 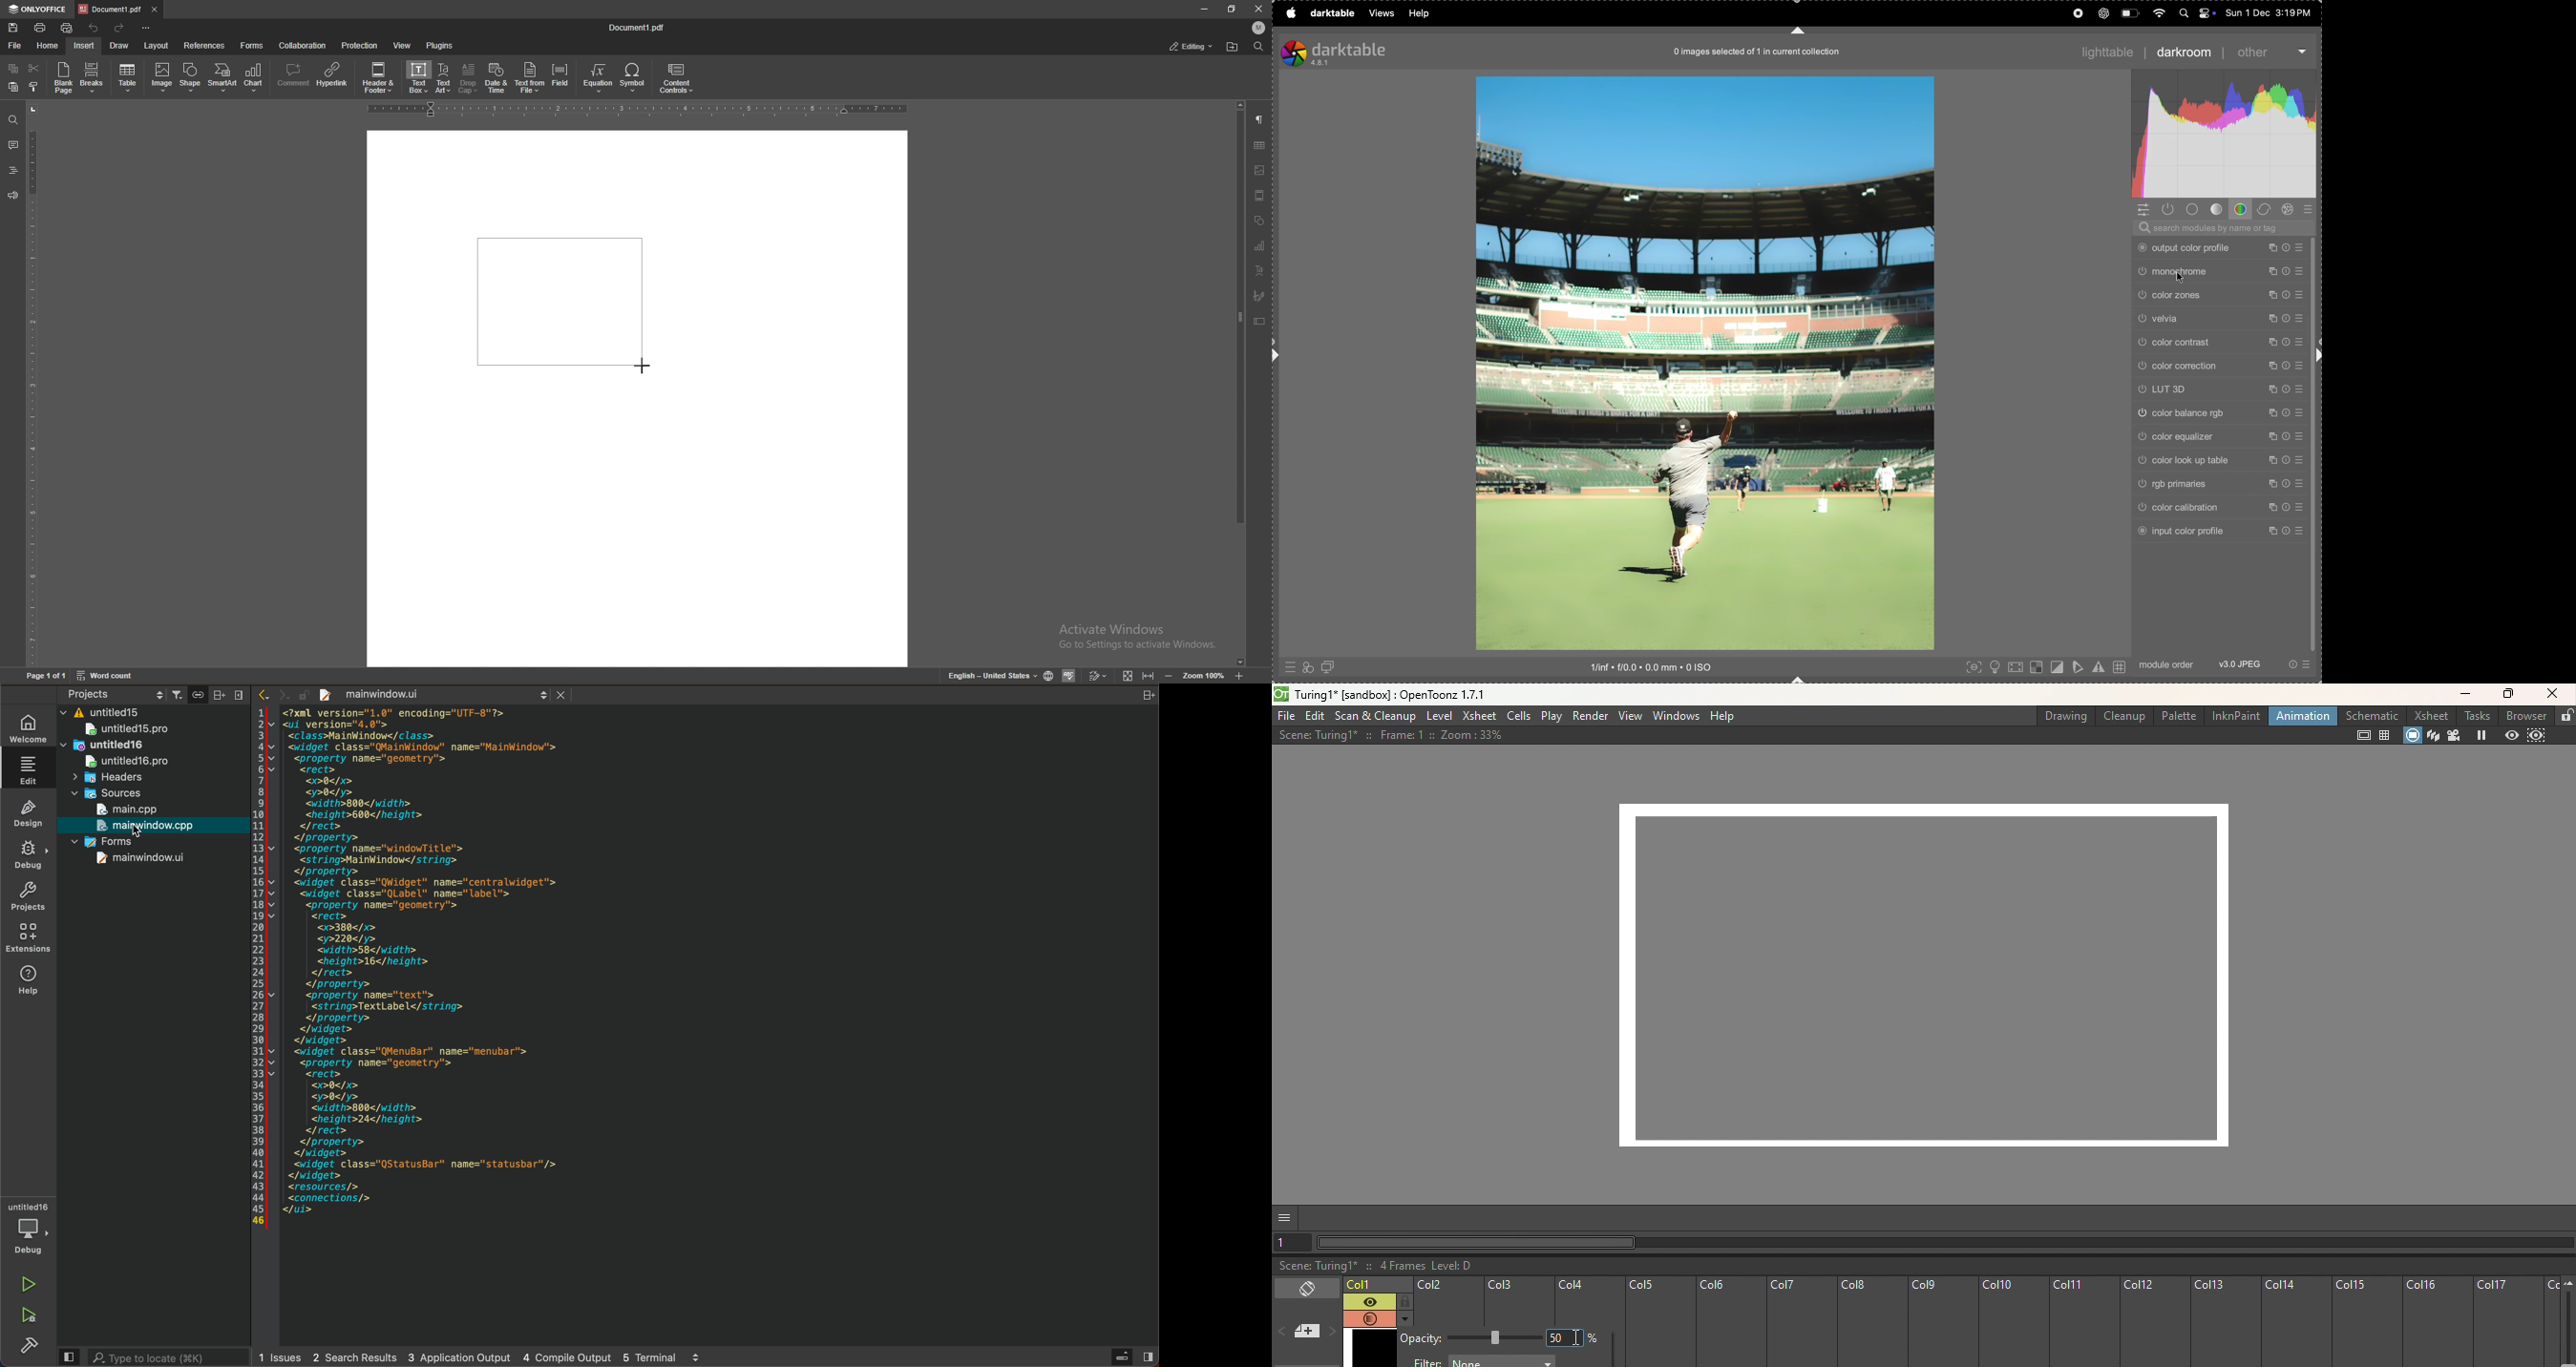 I want to click on color zones, so click(x=2221, y=294).